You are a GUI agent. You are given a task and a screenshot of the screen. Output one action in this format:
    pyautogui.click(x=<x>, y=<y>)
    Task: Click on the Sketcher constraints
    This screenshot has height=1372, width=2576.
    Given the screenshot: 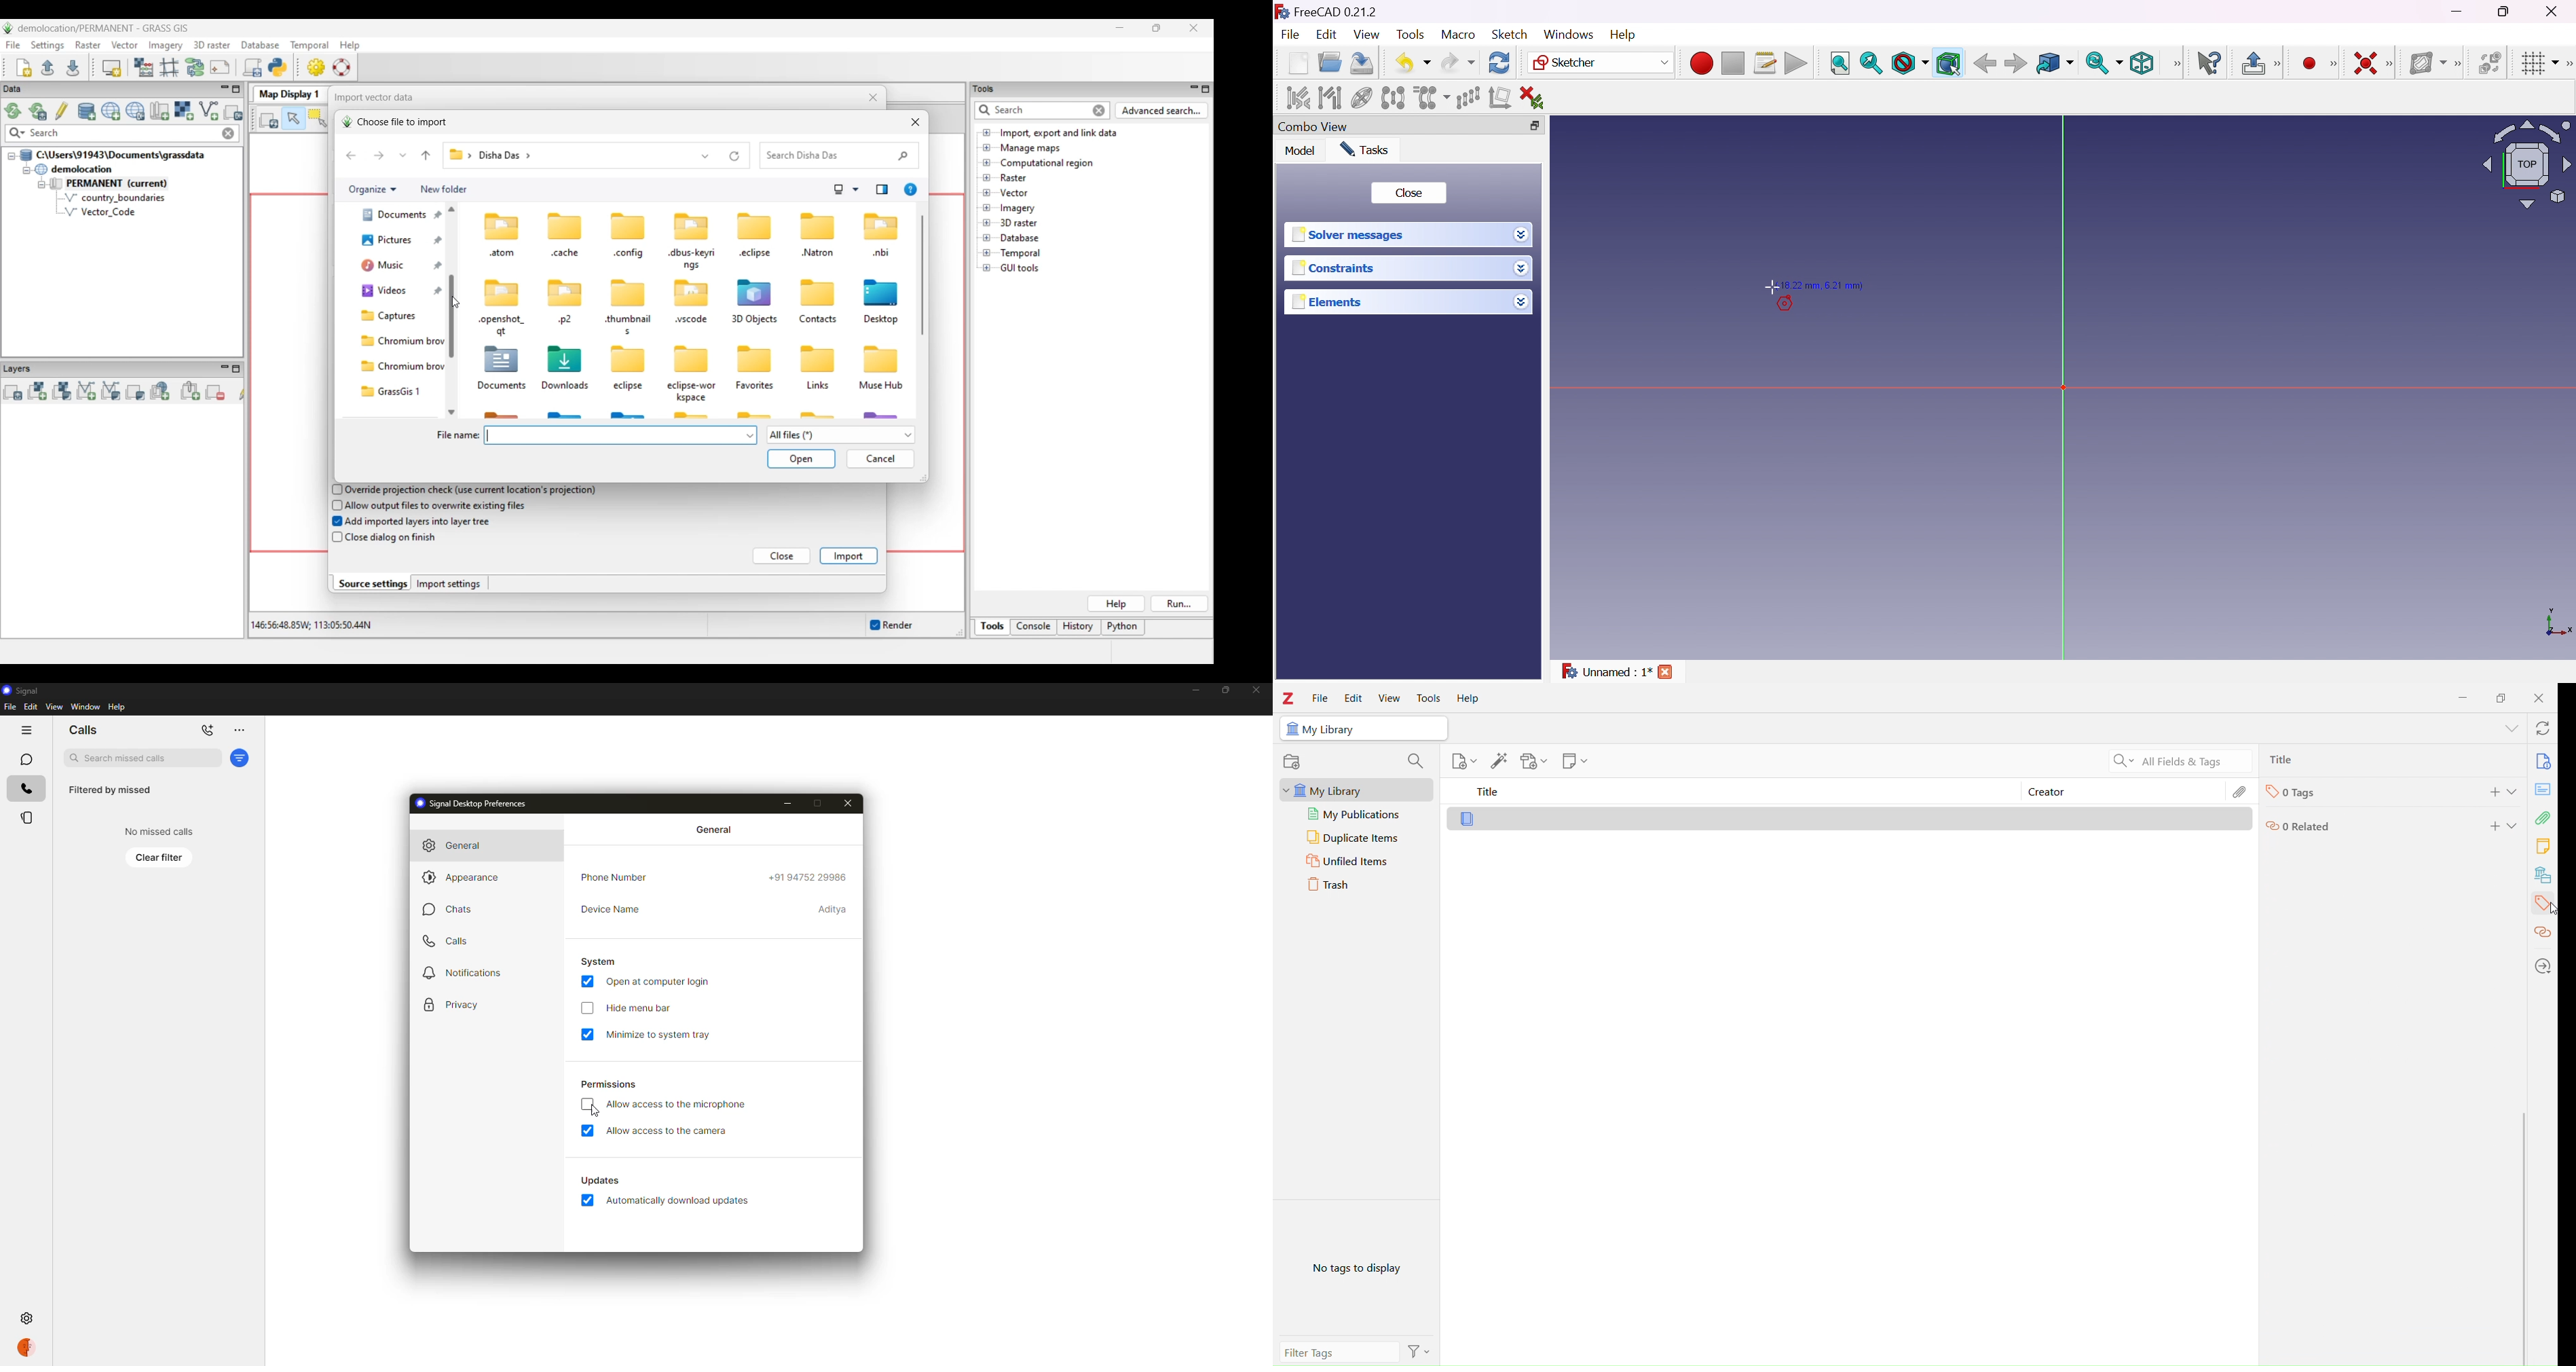 What is the action you would take?
    pyautogui.click(x=2392, y=64)
    